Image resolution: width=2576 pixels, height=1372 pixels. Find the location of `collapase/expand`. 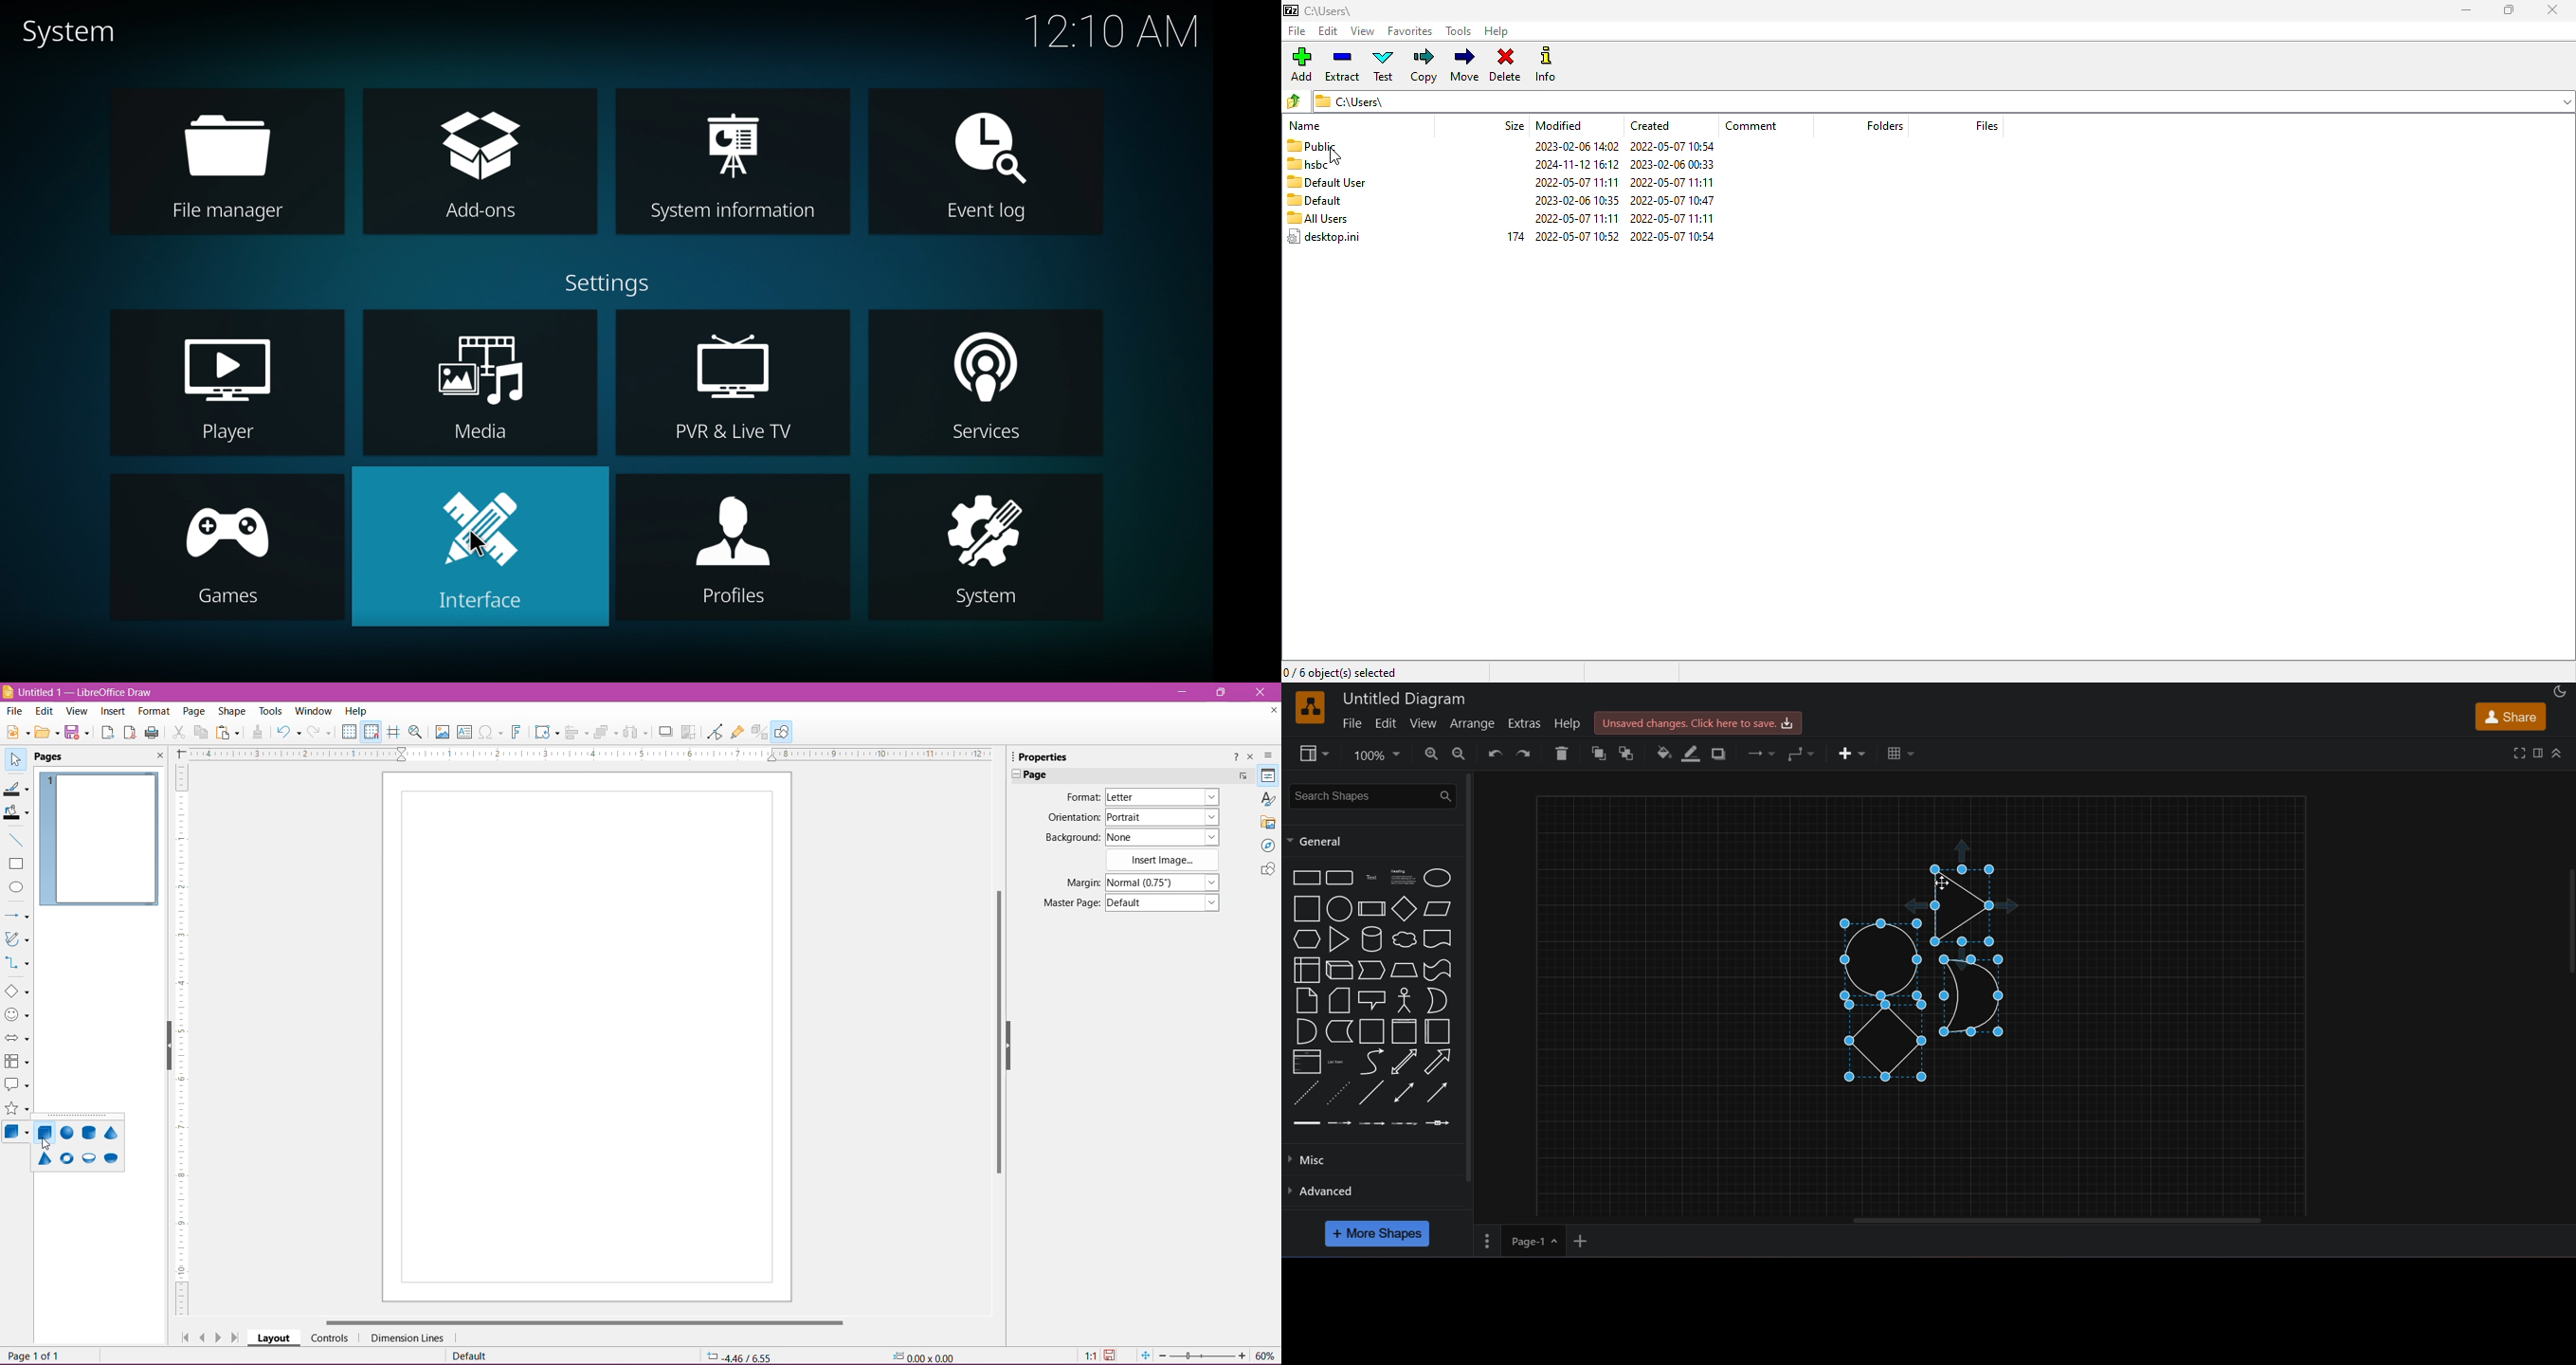

collapase/expand is located at coordinates (2558, 752).